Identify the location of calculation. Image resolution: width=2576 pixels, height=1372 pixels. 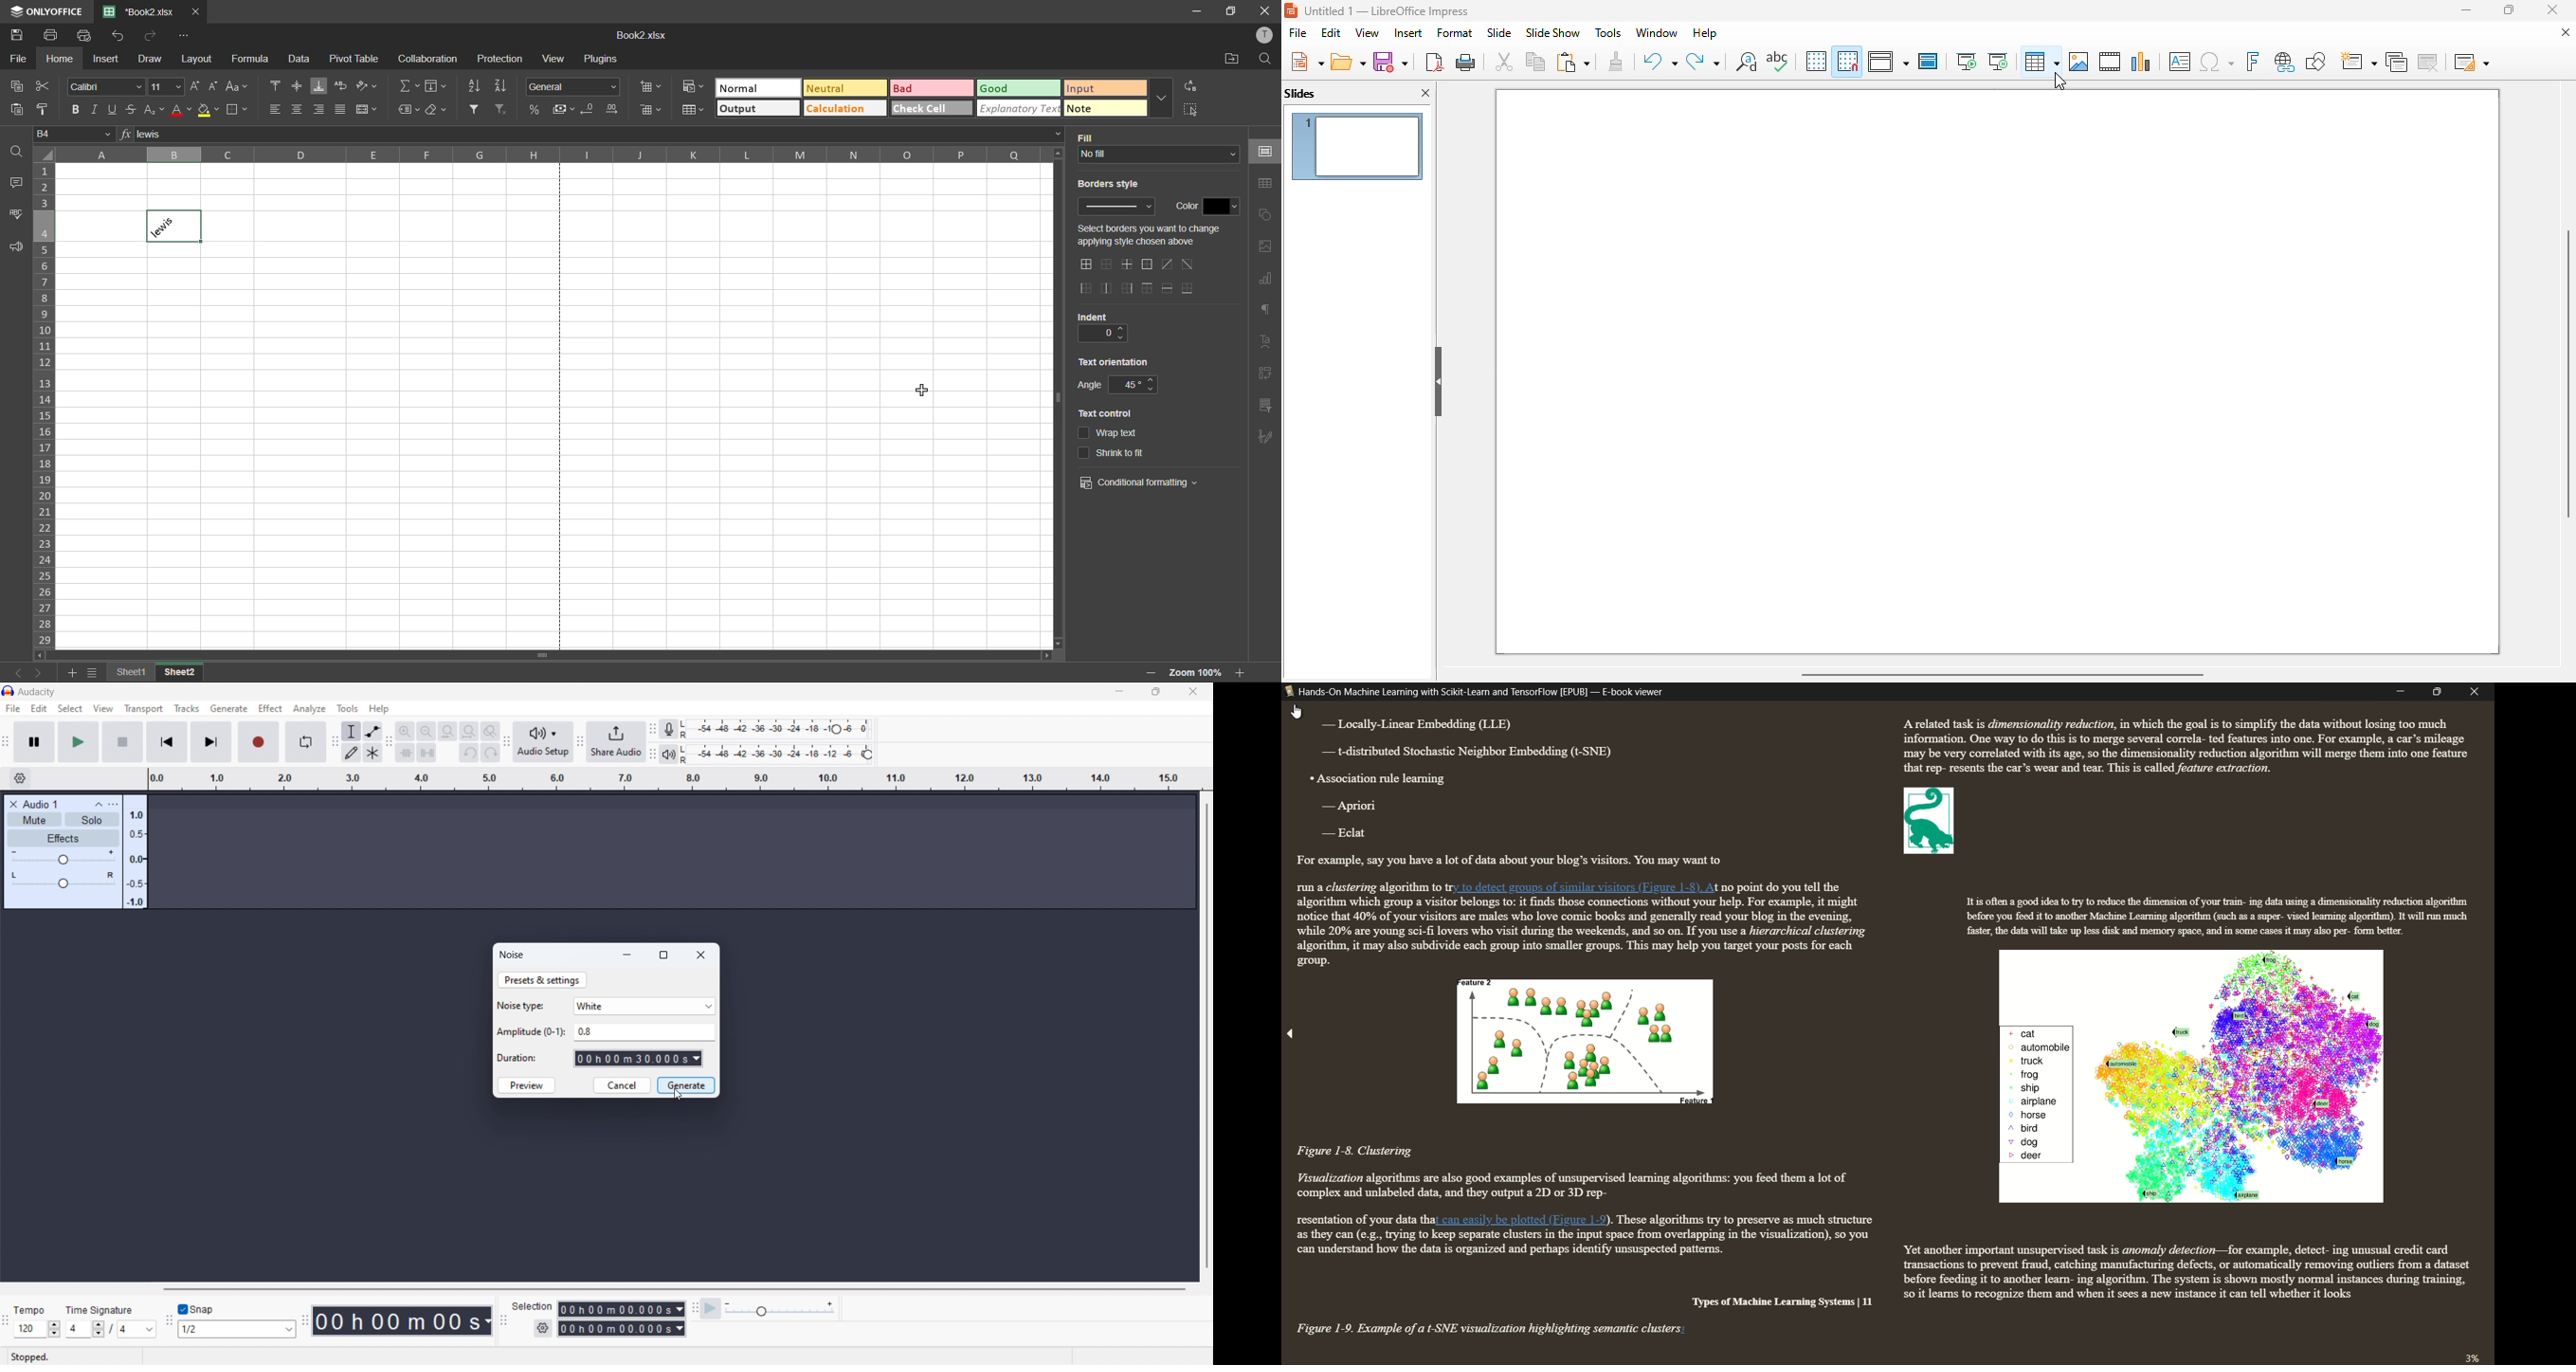
(844, 110).